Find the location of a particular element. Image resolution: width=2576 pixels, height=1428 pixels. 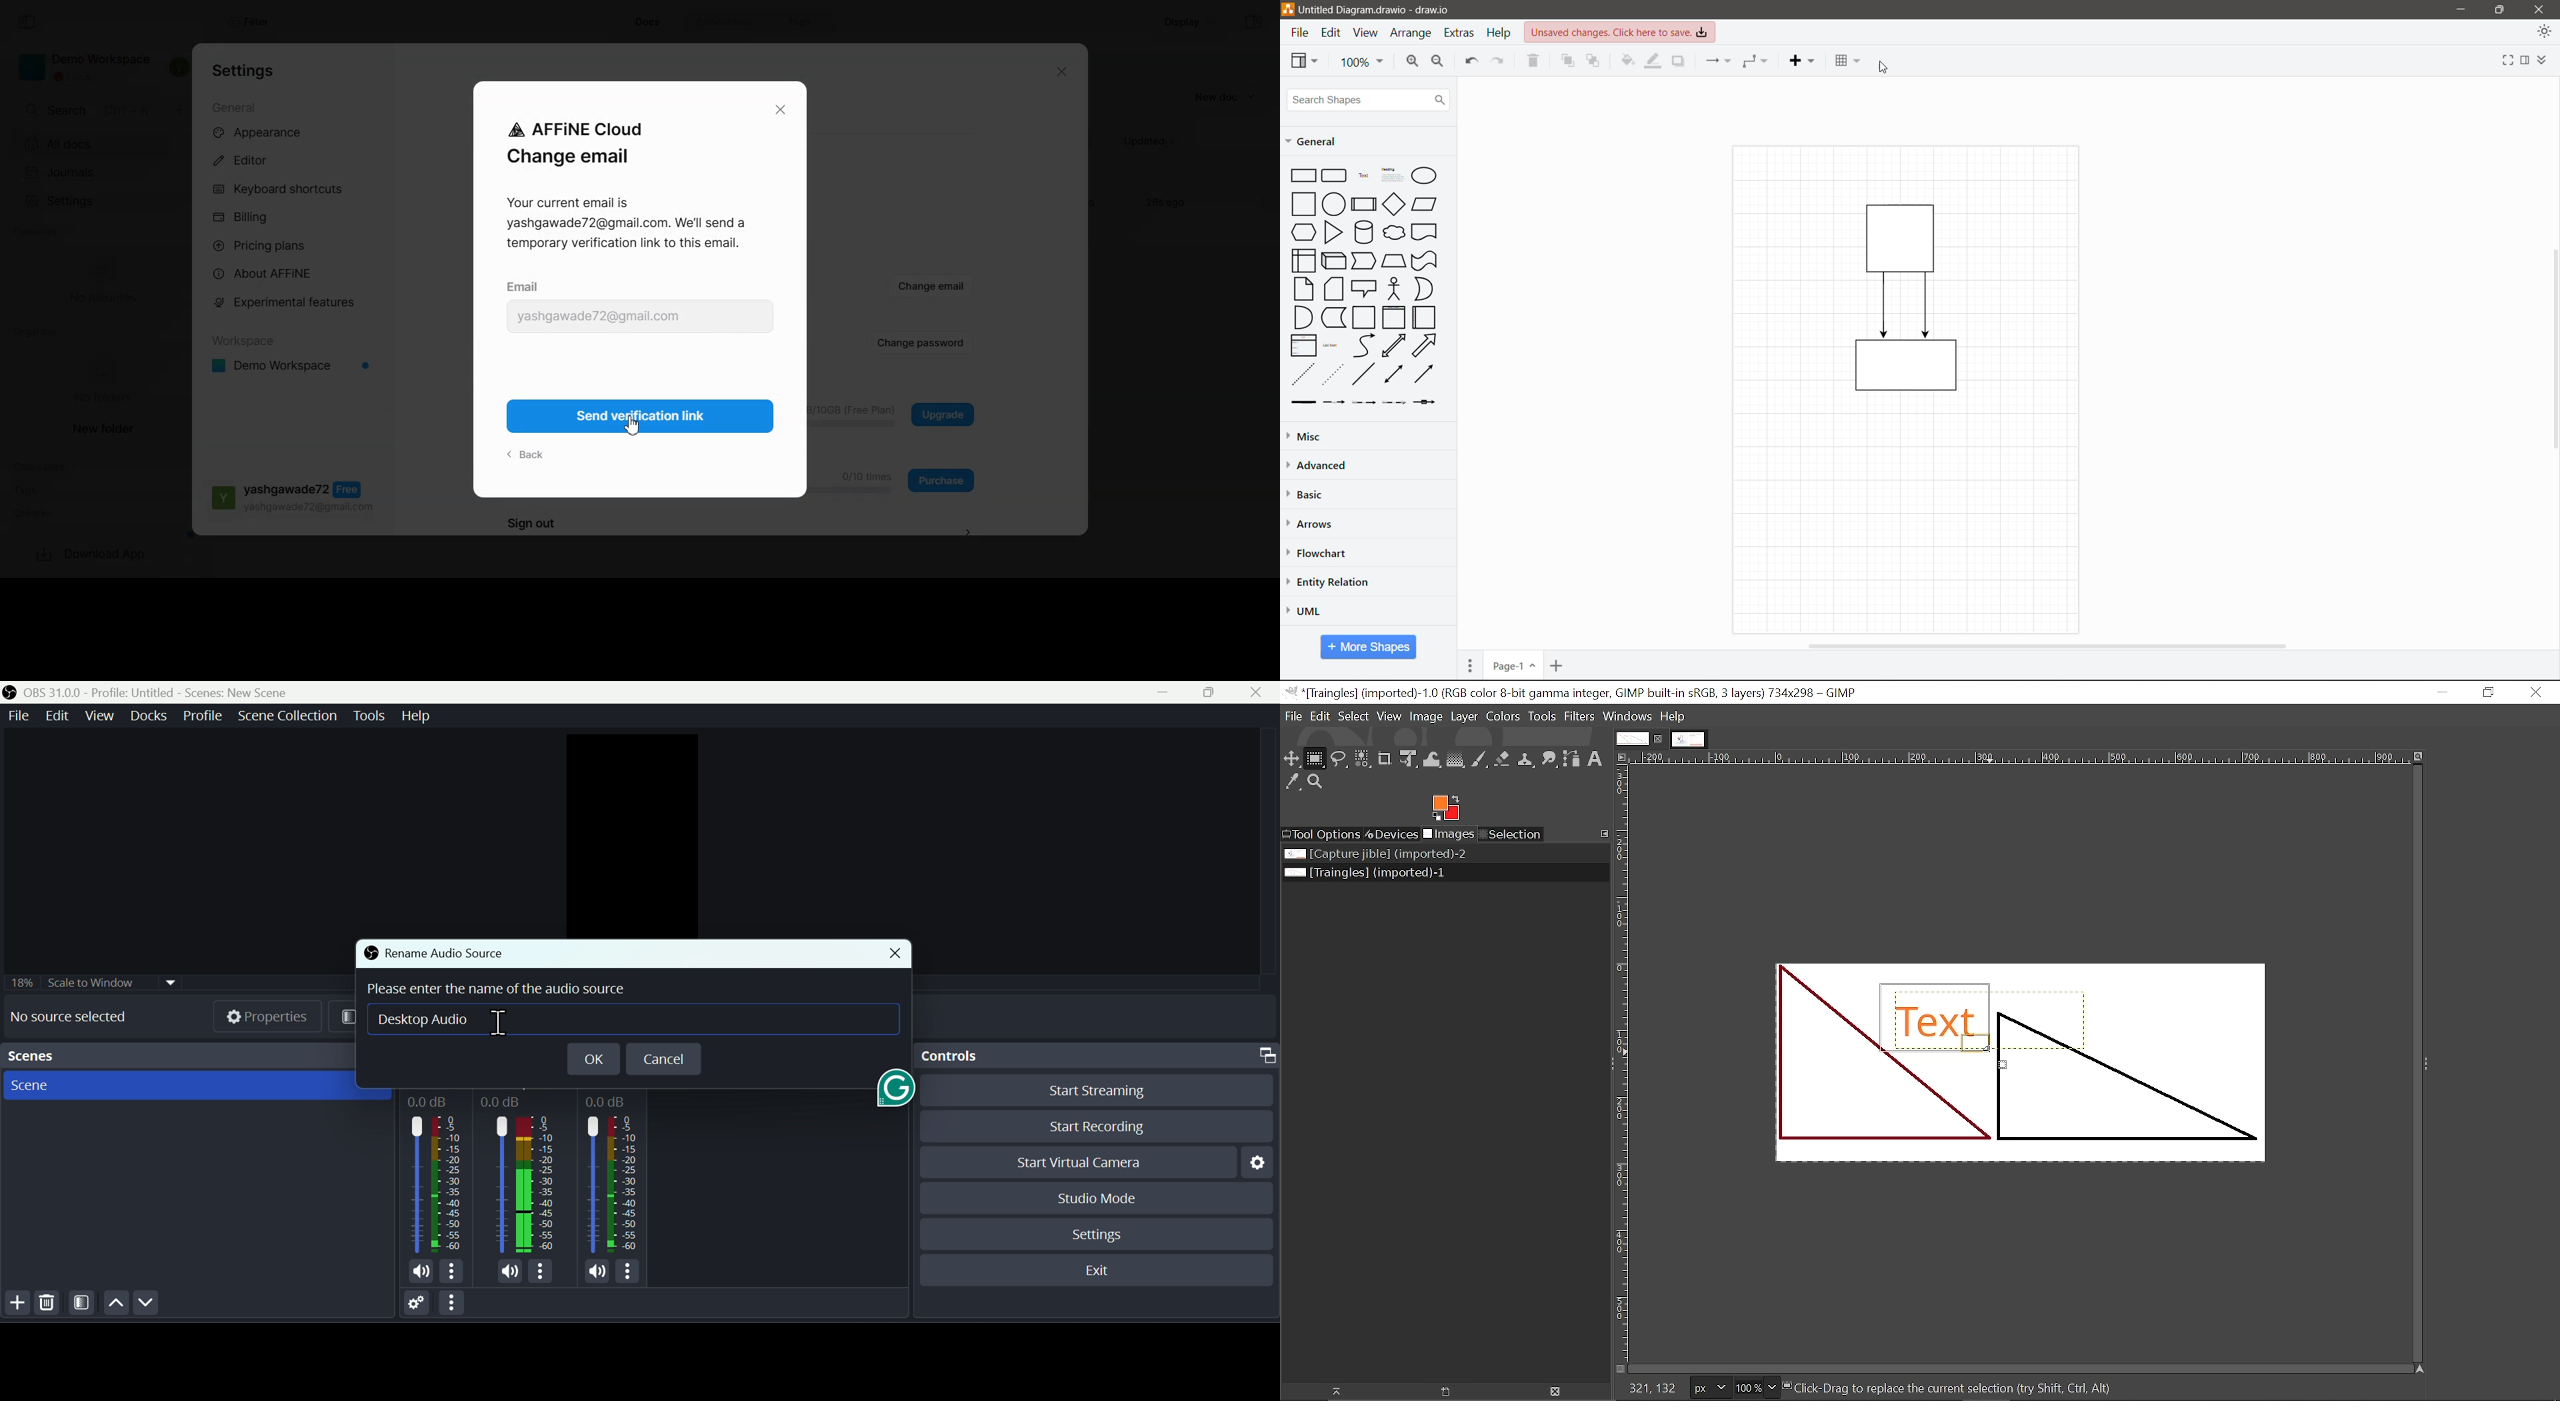

Format is located at coordinates (2525, 61).